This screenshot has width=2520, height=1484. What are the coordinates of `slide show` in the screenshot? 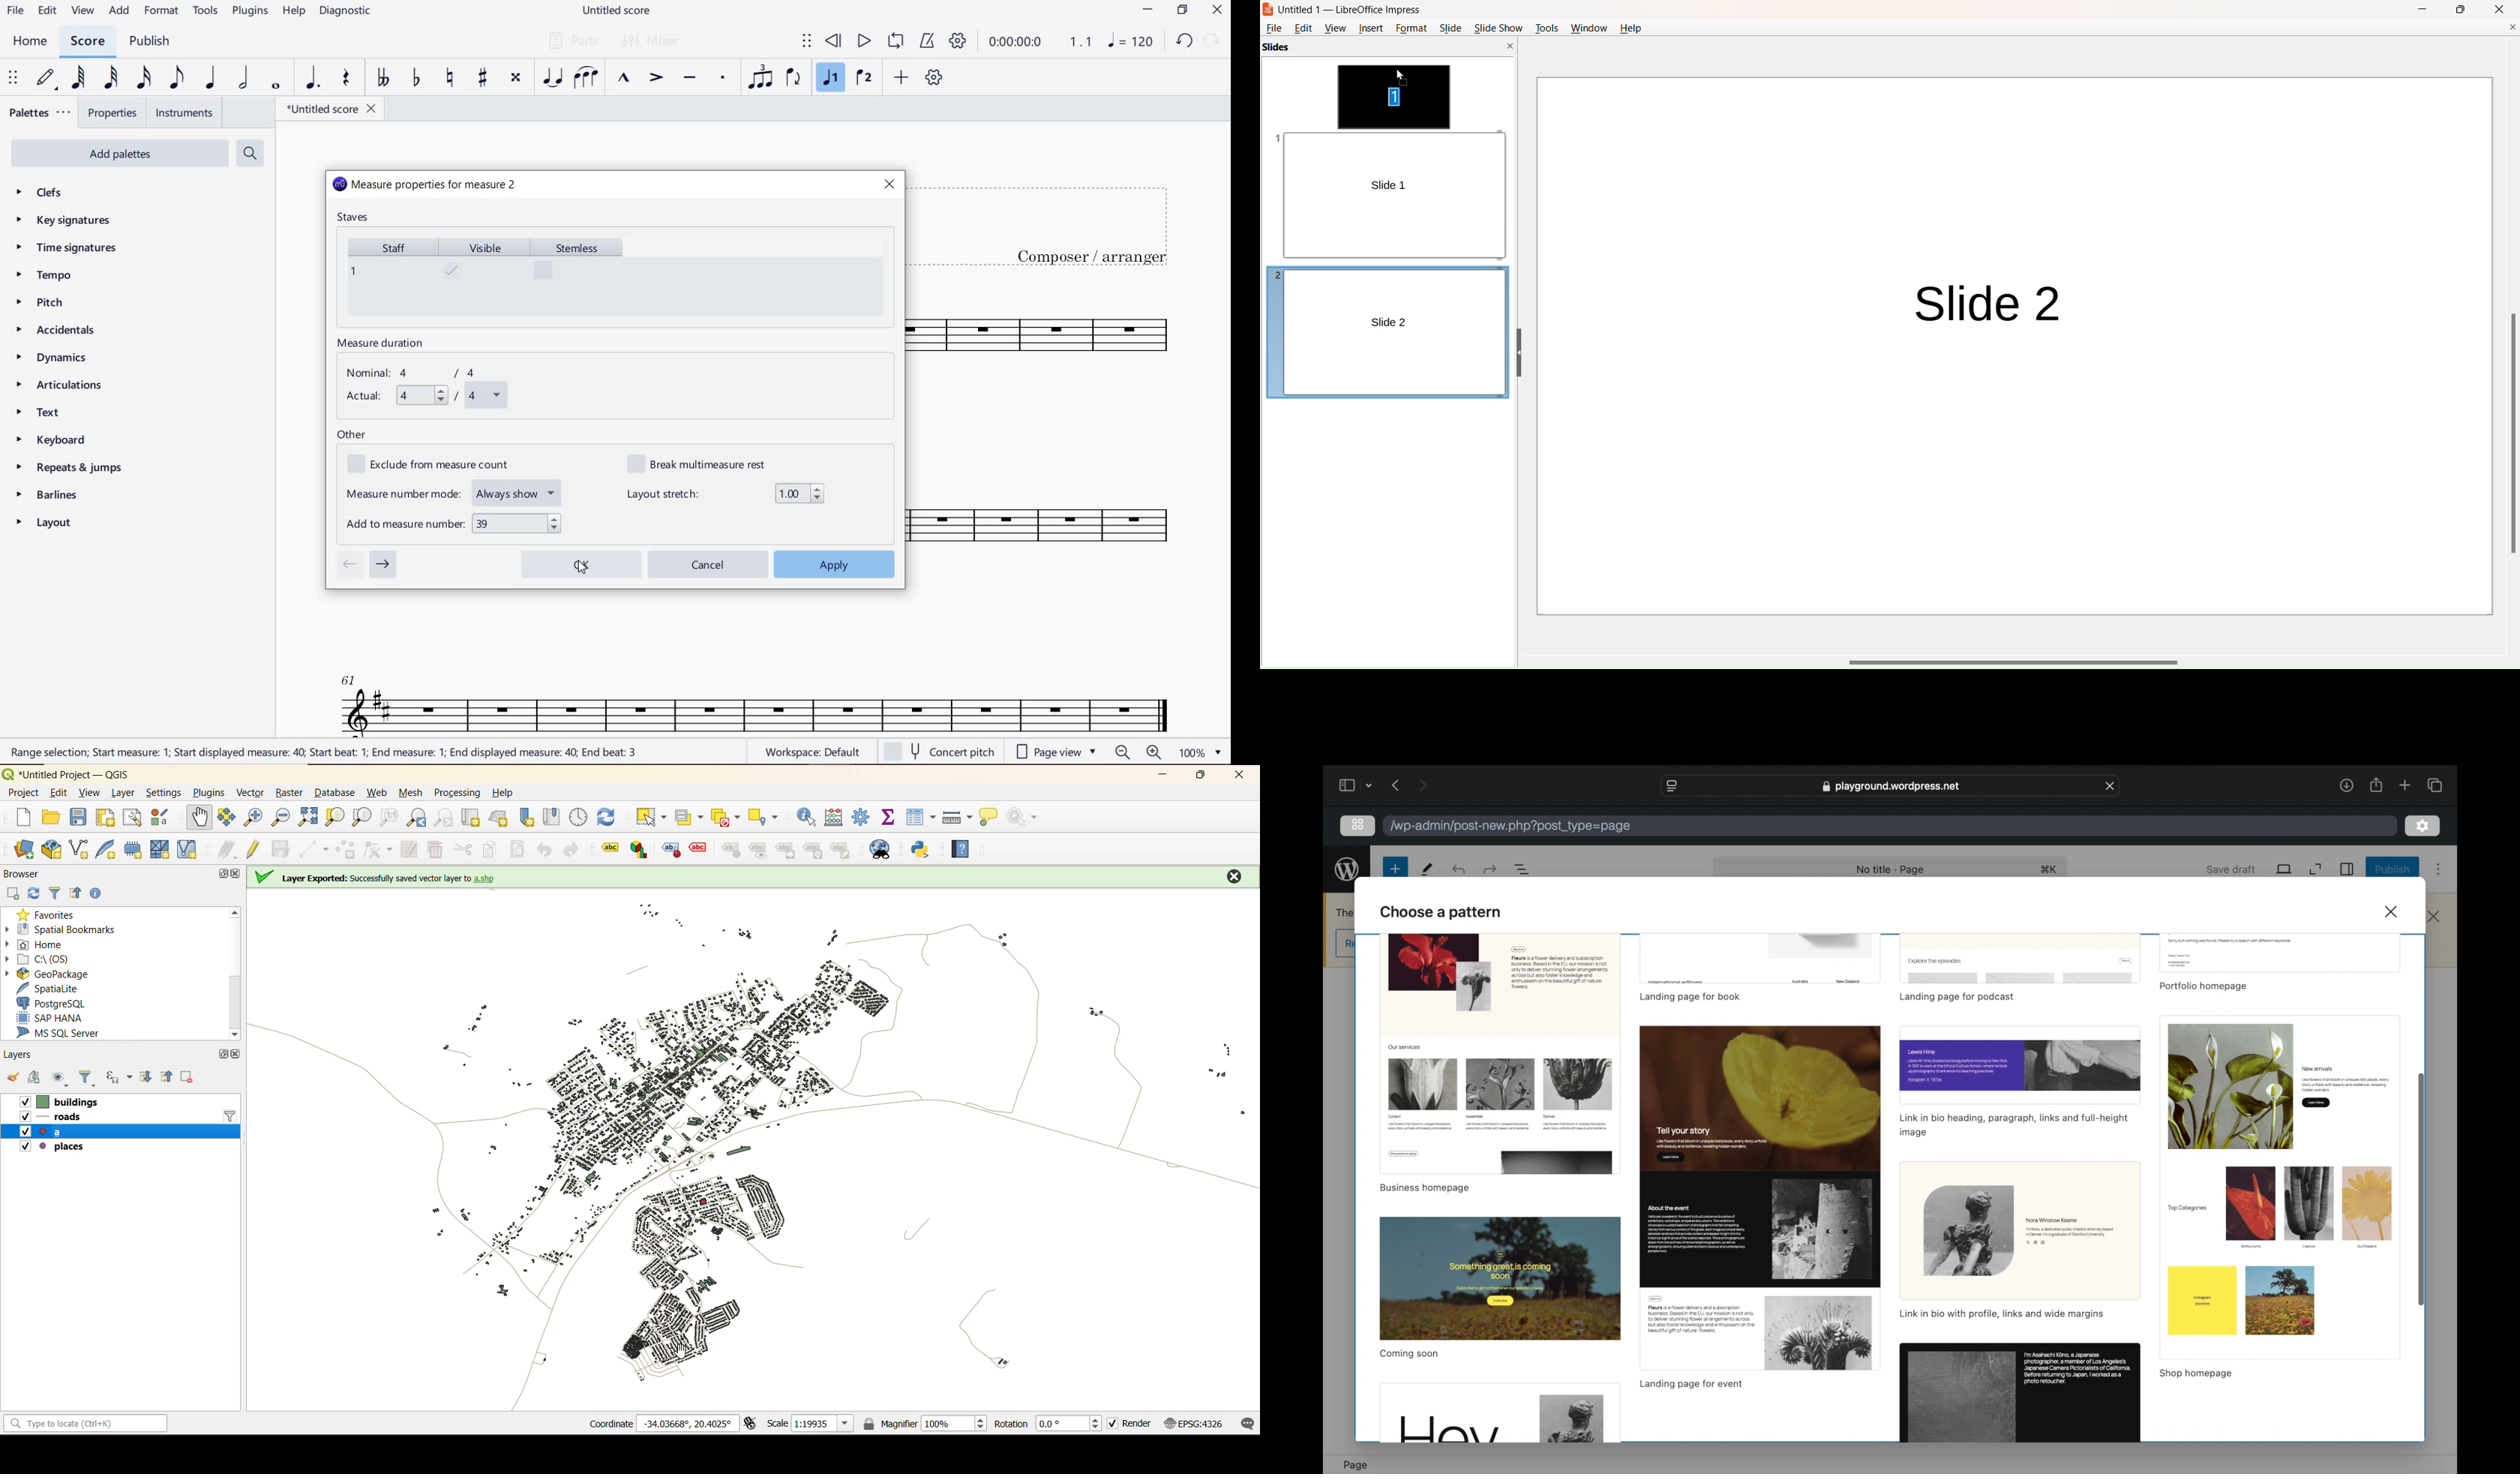 It's located at (1499, 28).